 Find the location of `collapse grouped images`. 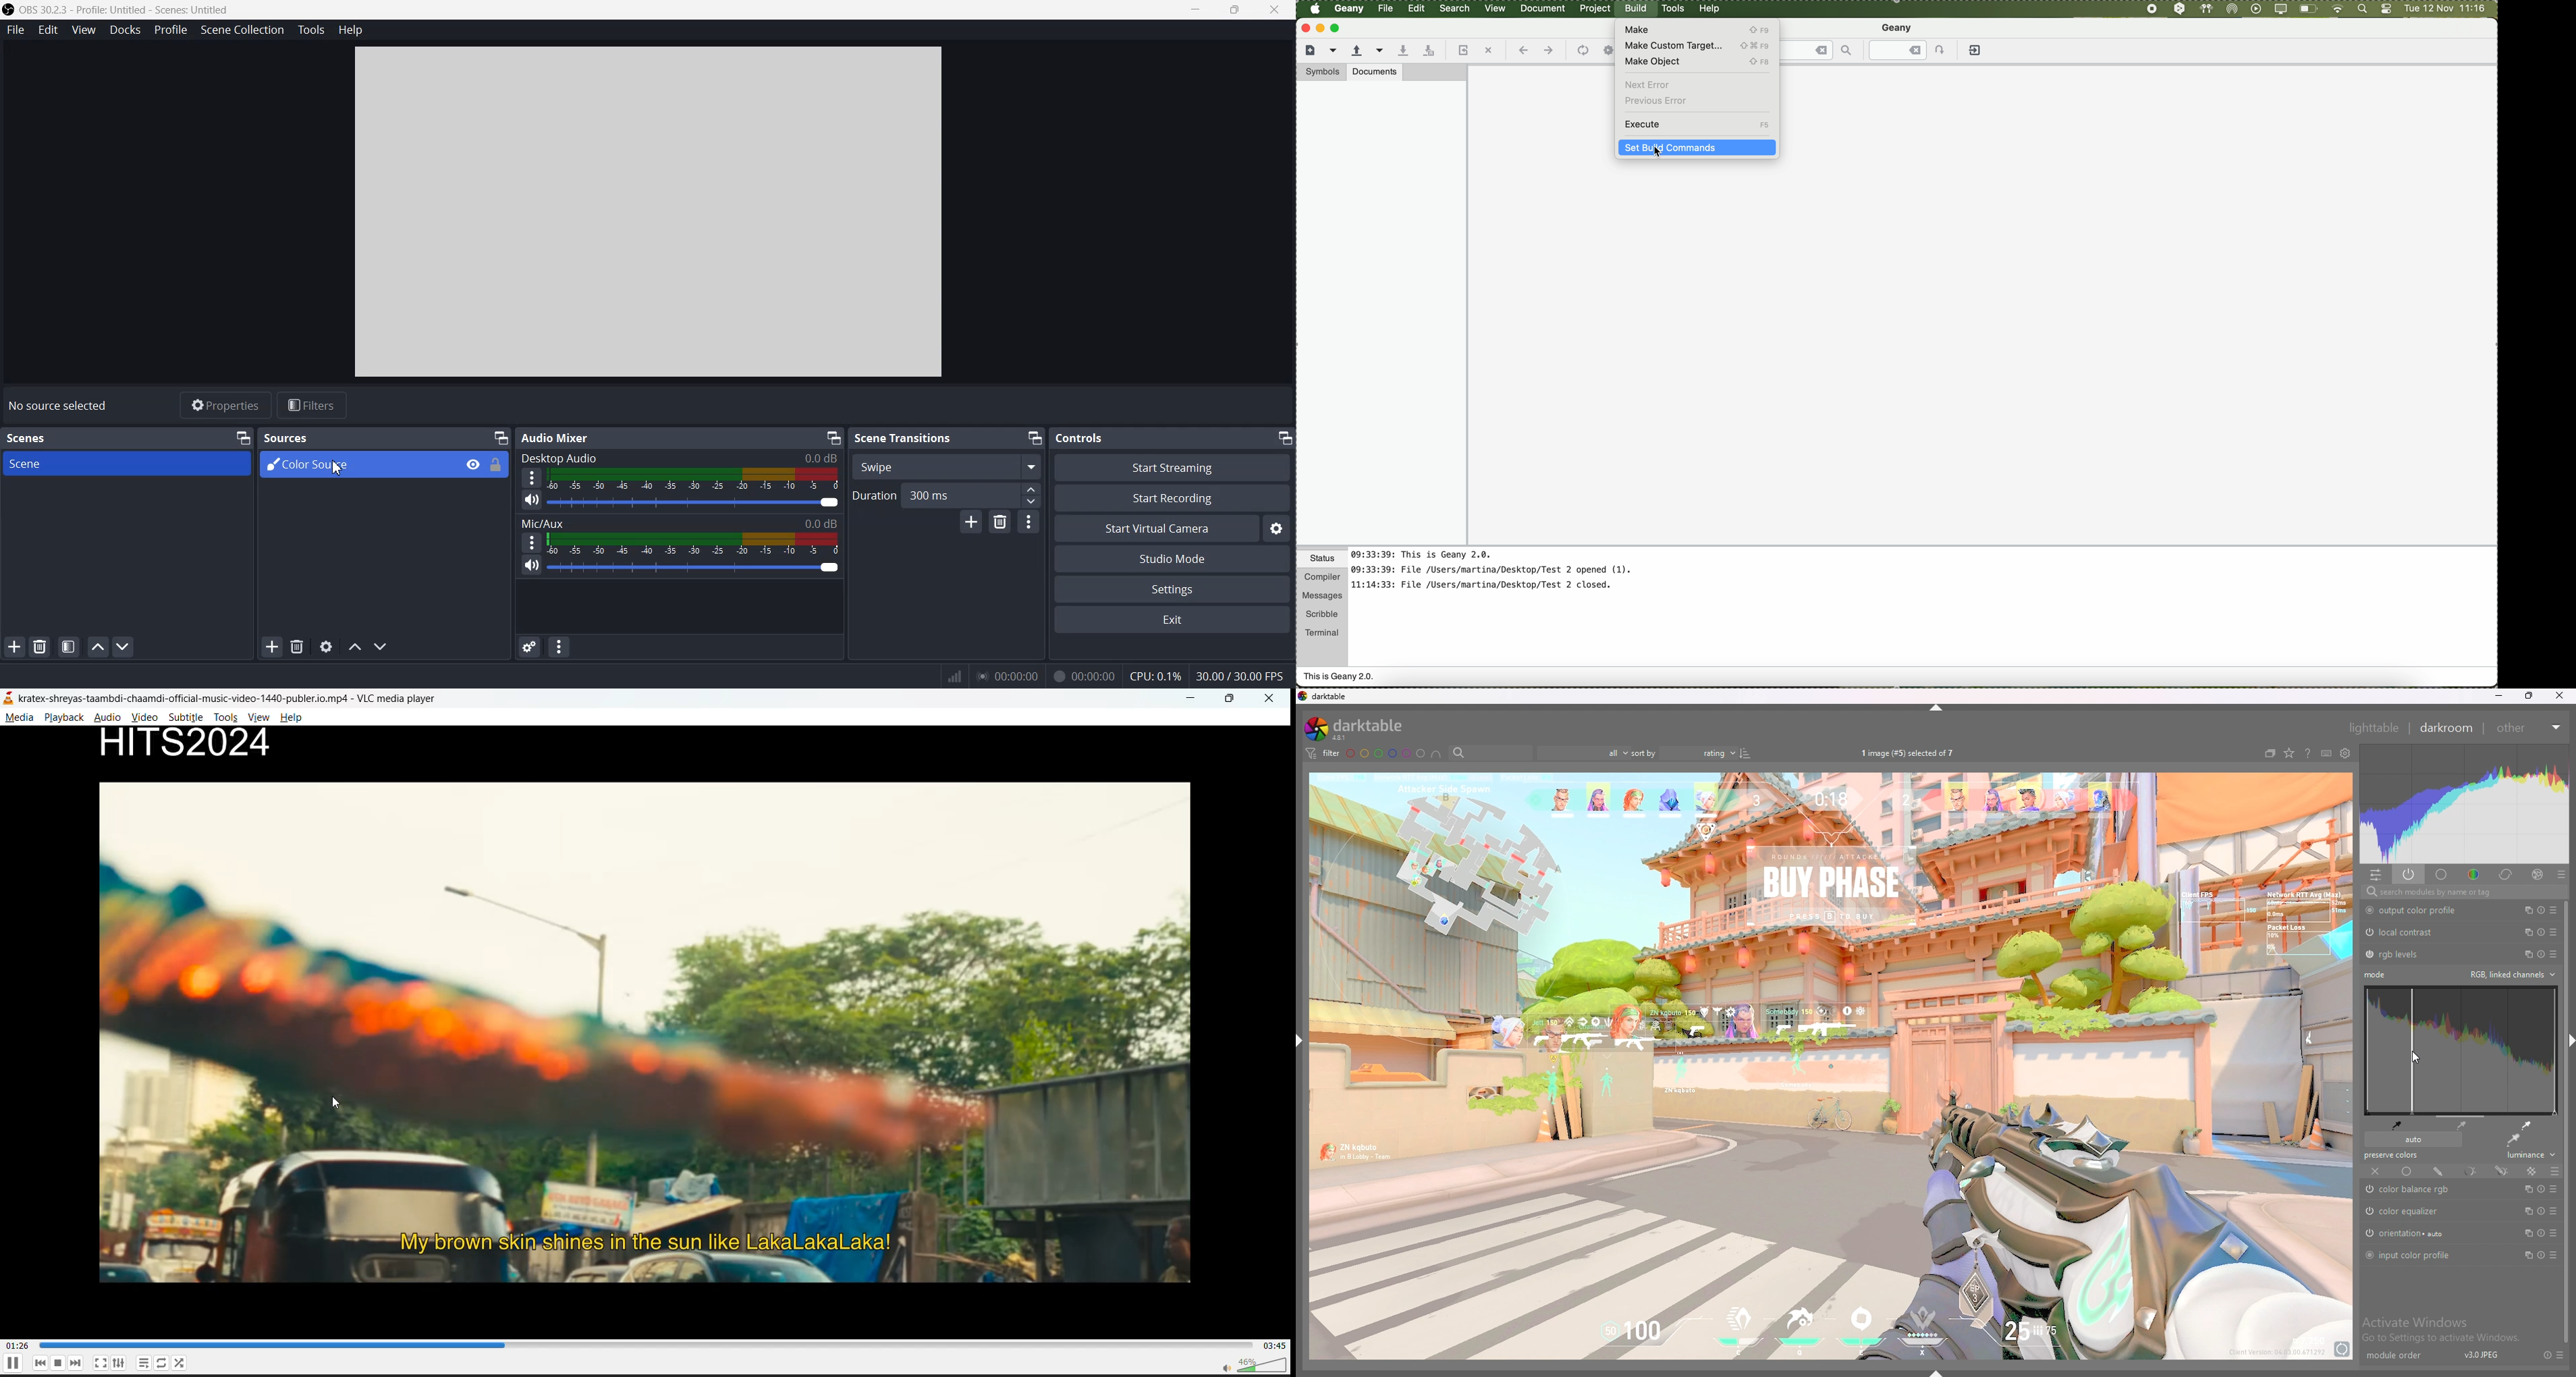

collapse grouped images is located at coordinates (2271, 754).